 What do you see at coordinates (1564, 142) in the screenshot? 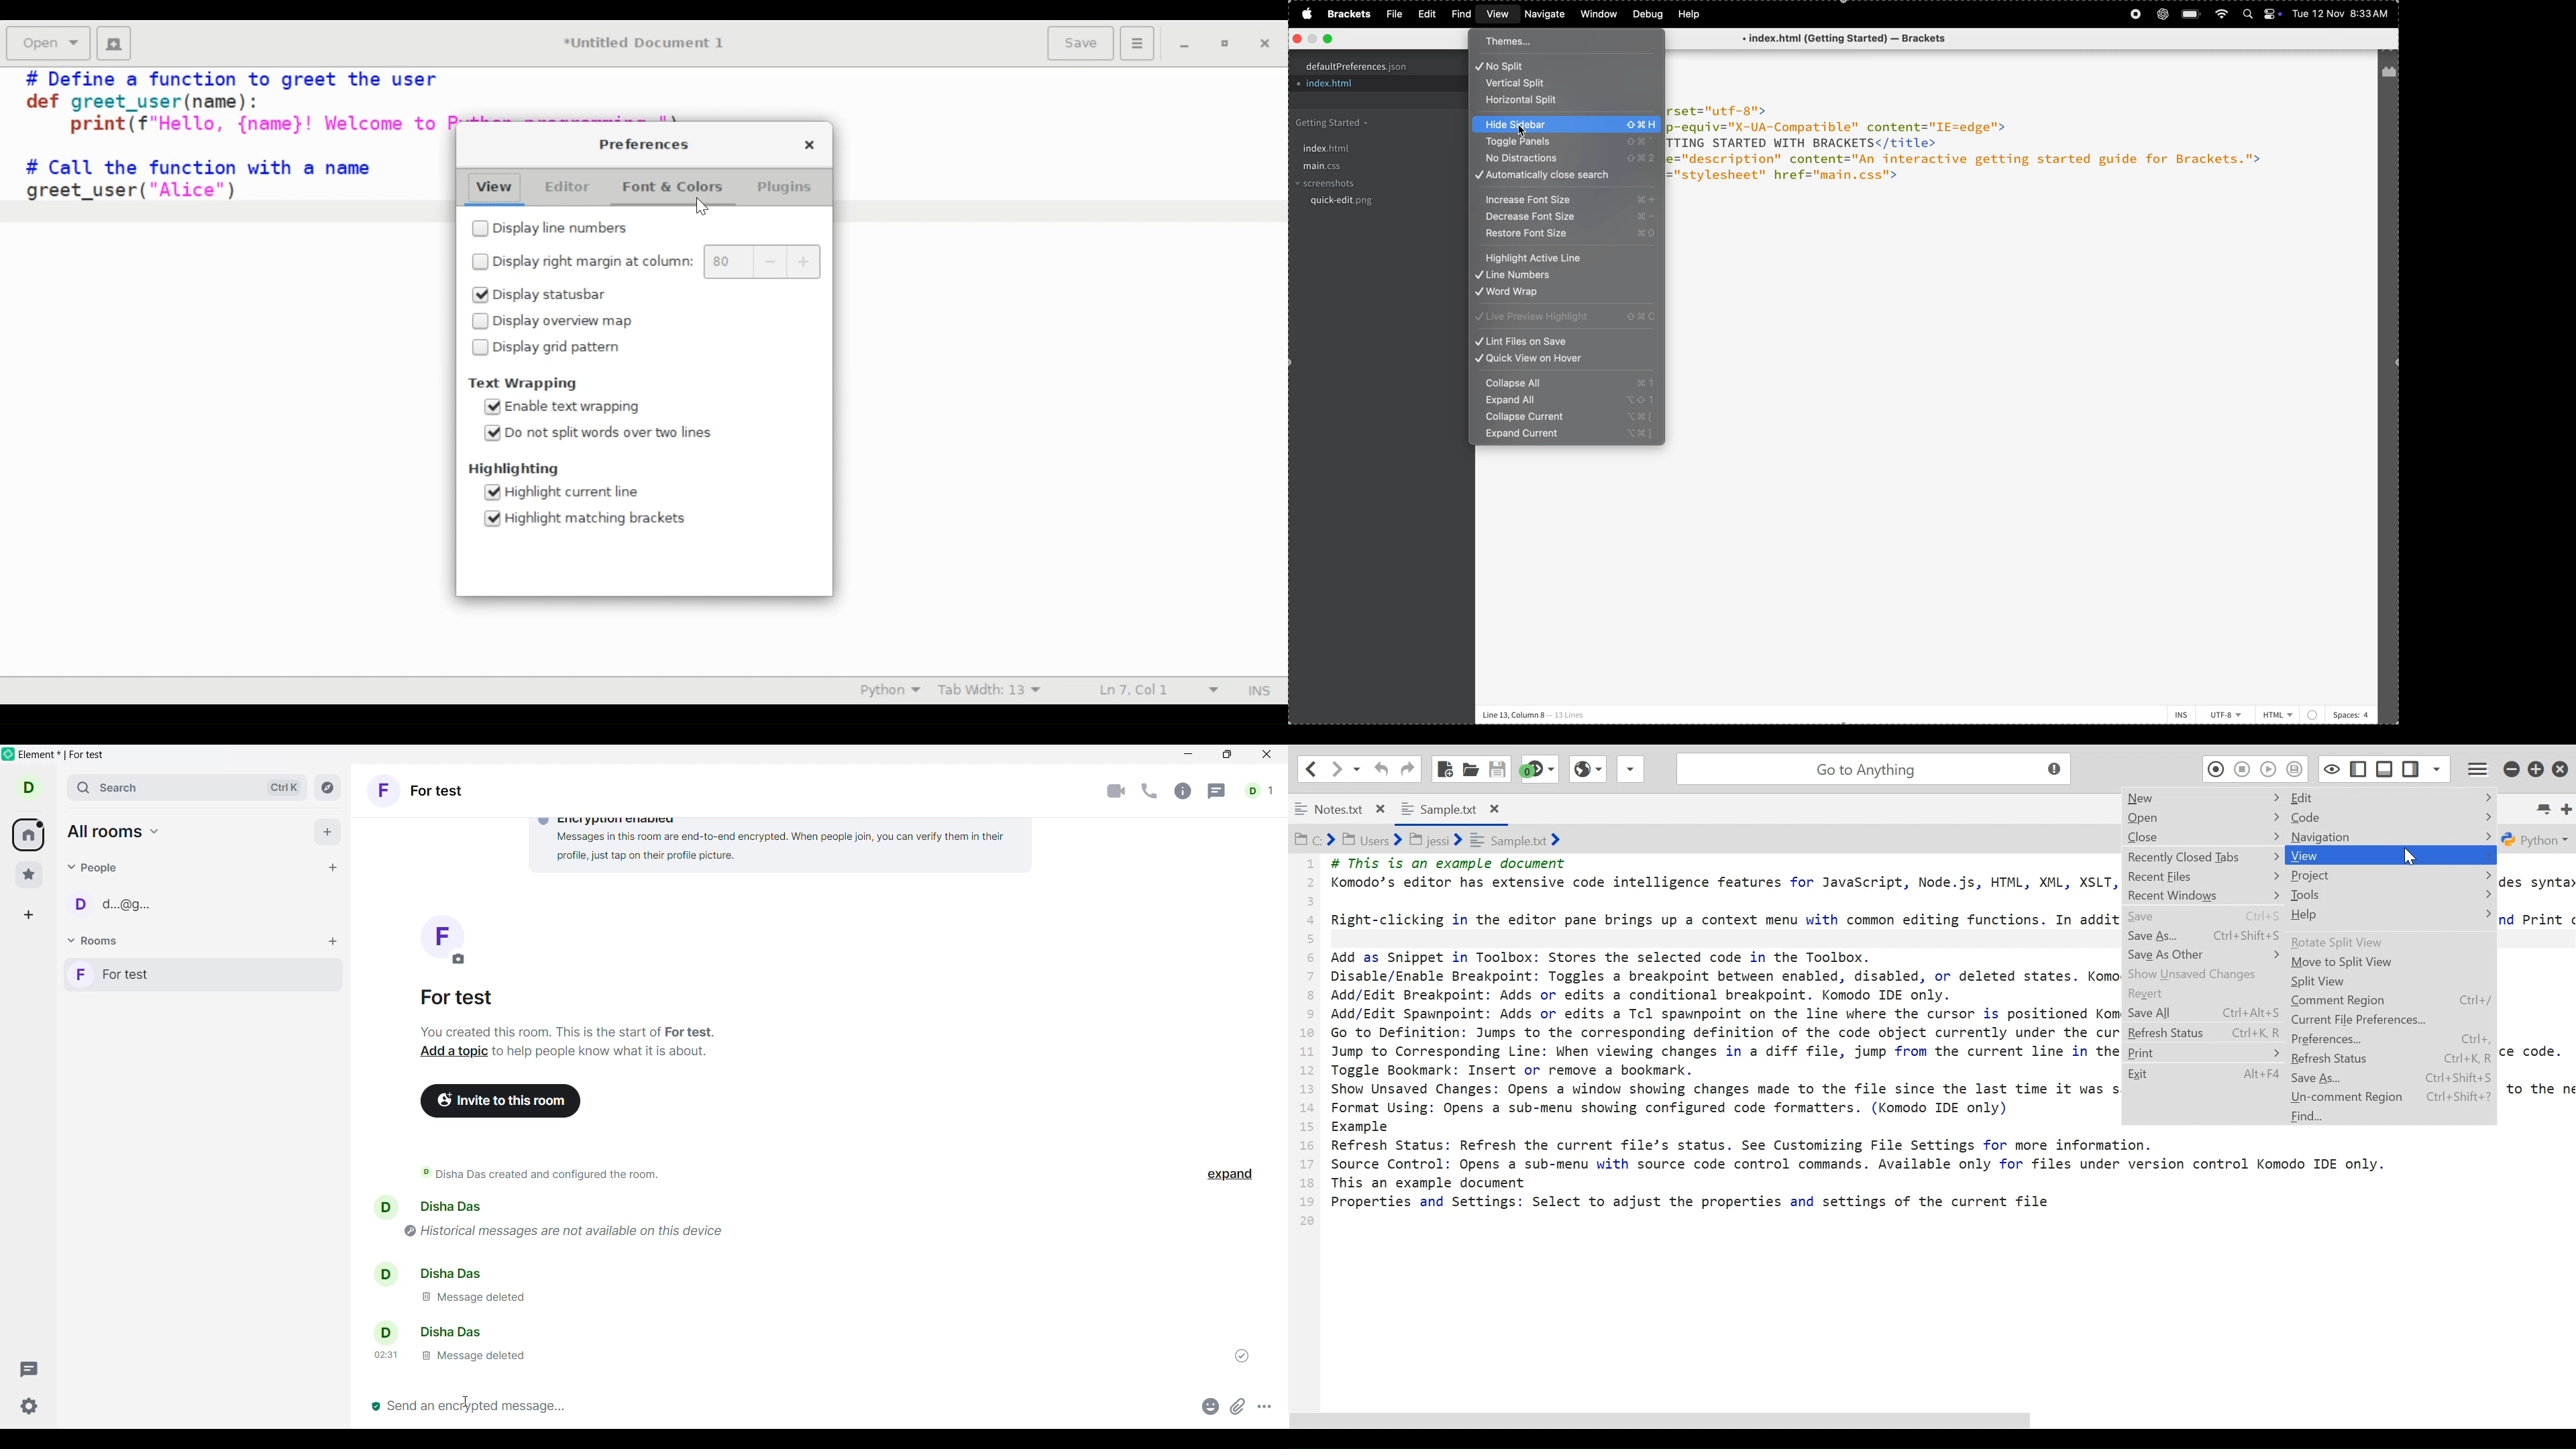
I see `toggle panels` at bounding box center [1564, 142].